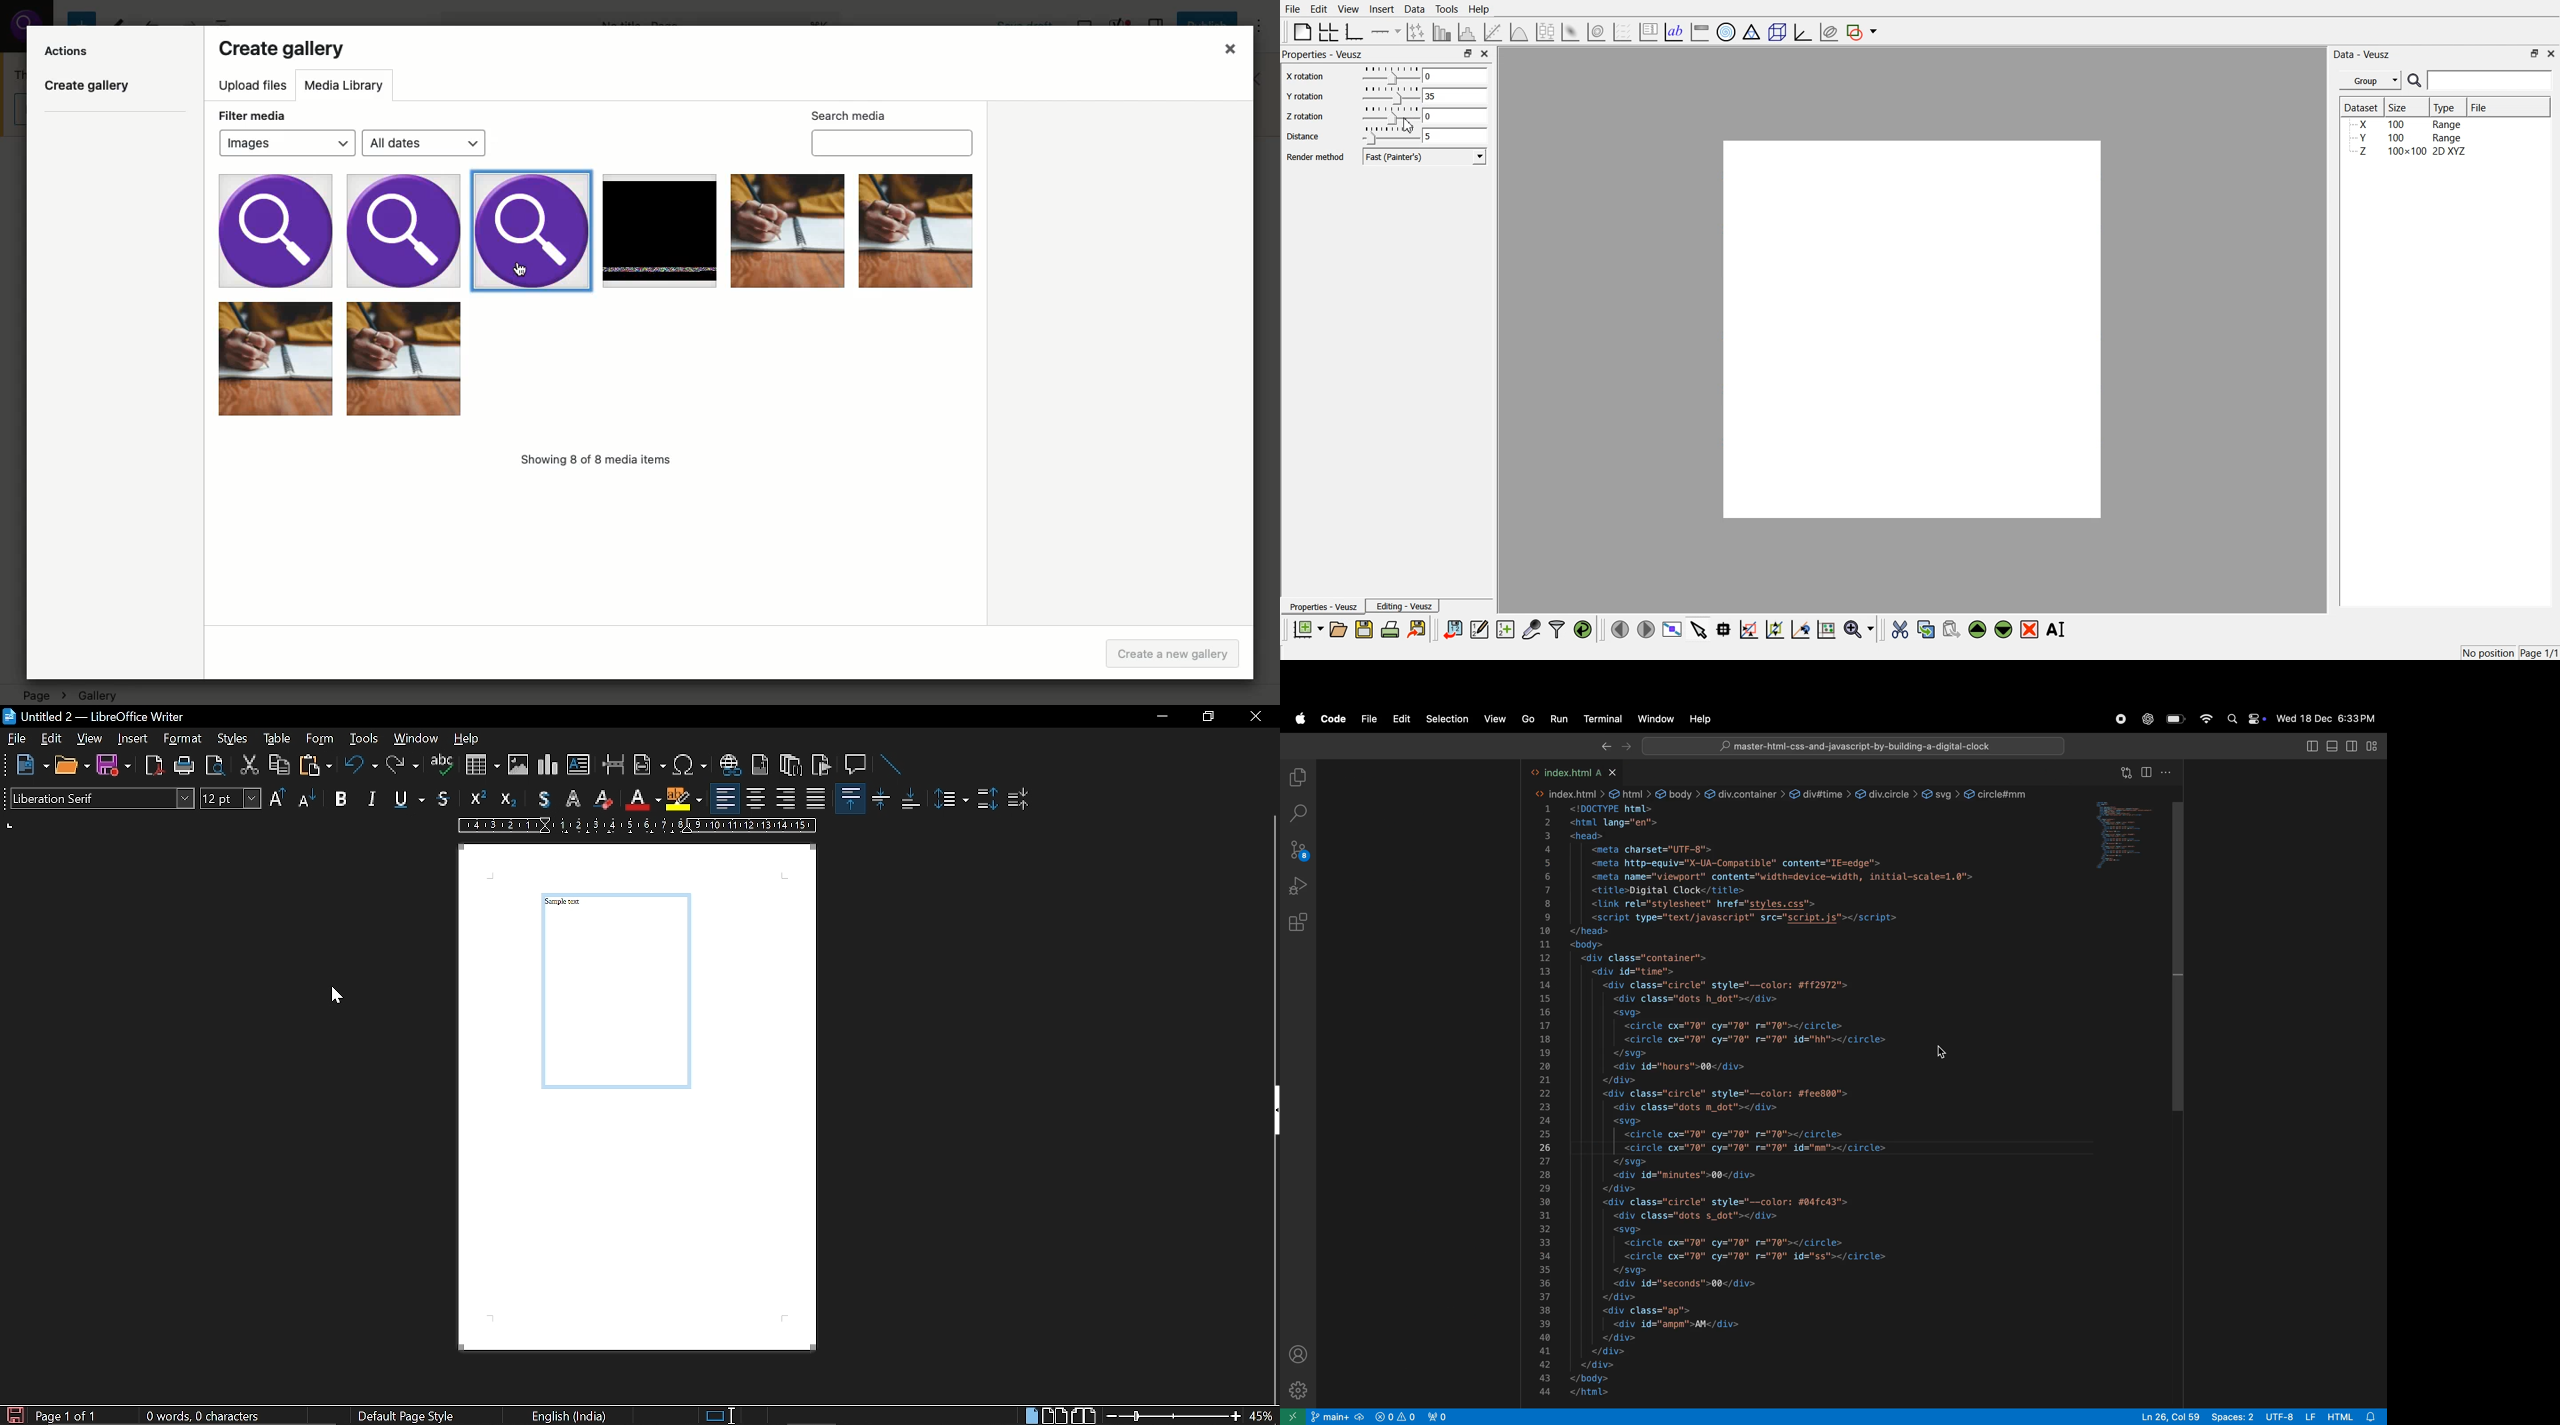  I want to click on redo, so click(402, 767).